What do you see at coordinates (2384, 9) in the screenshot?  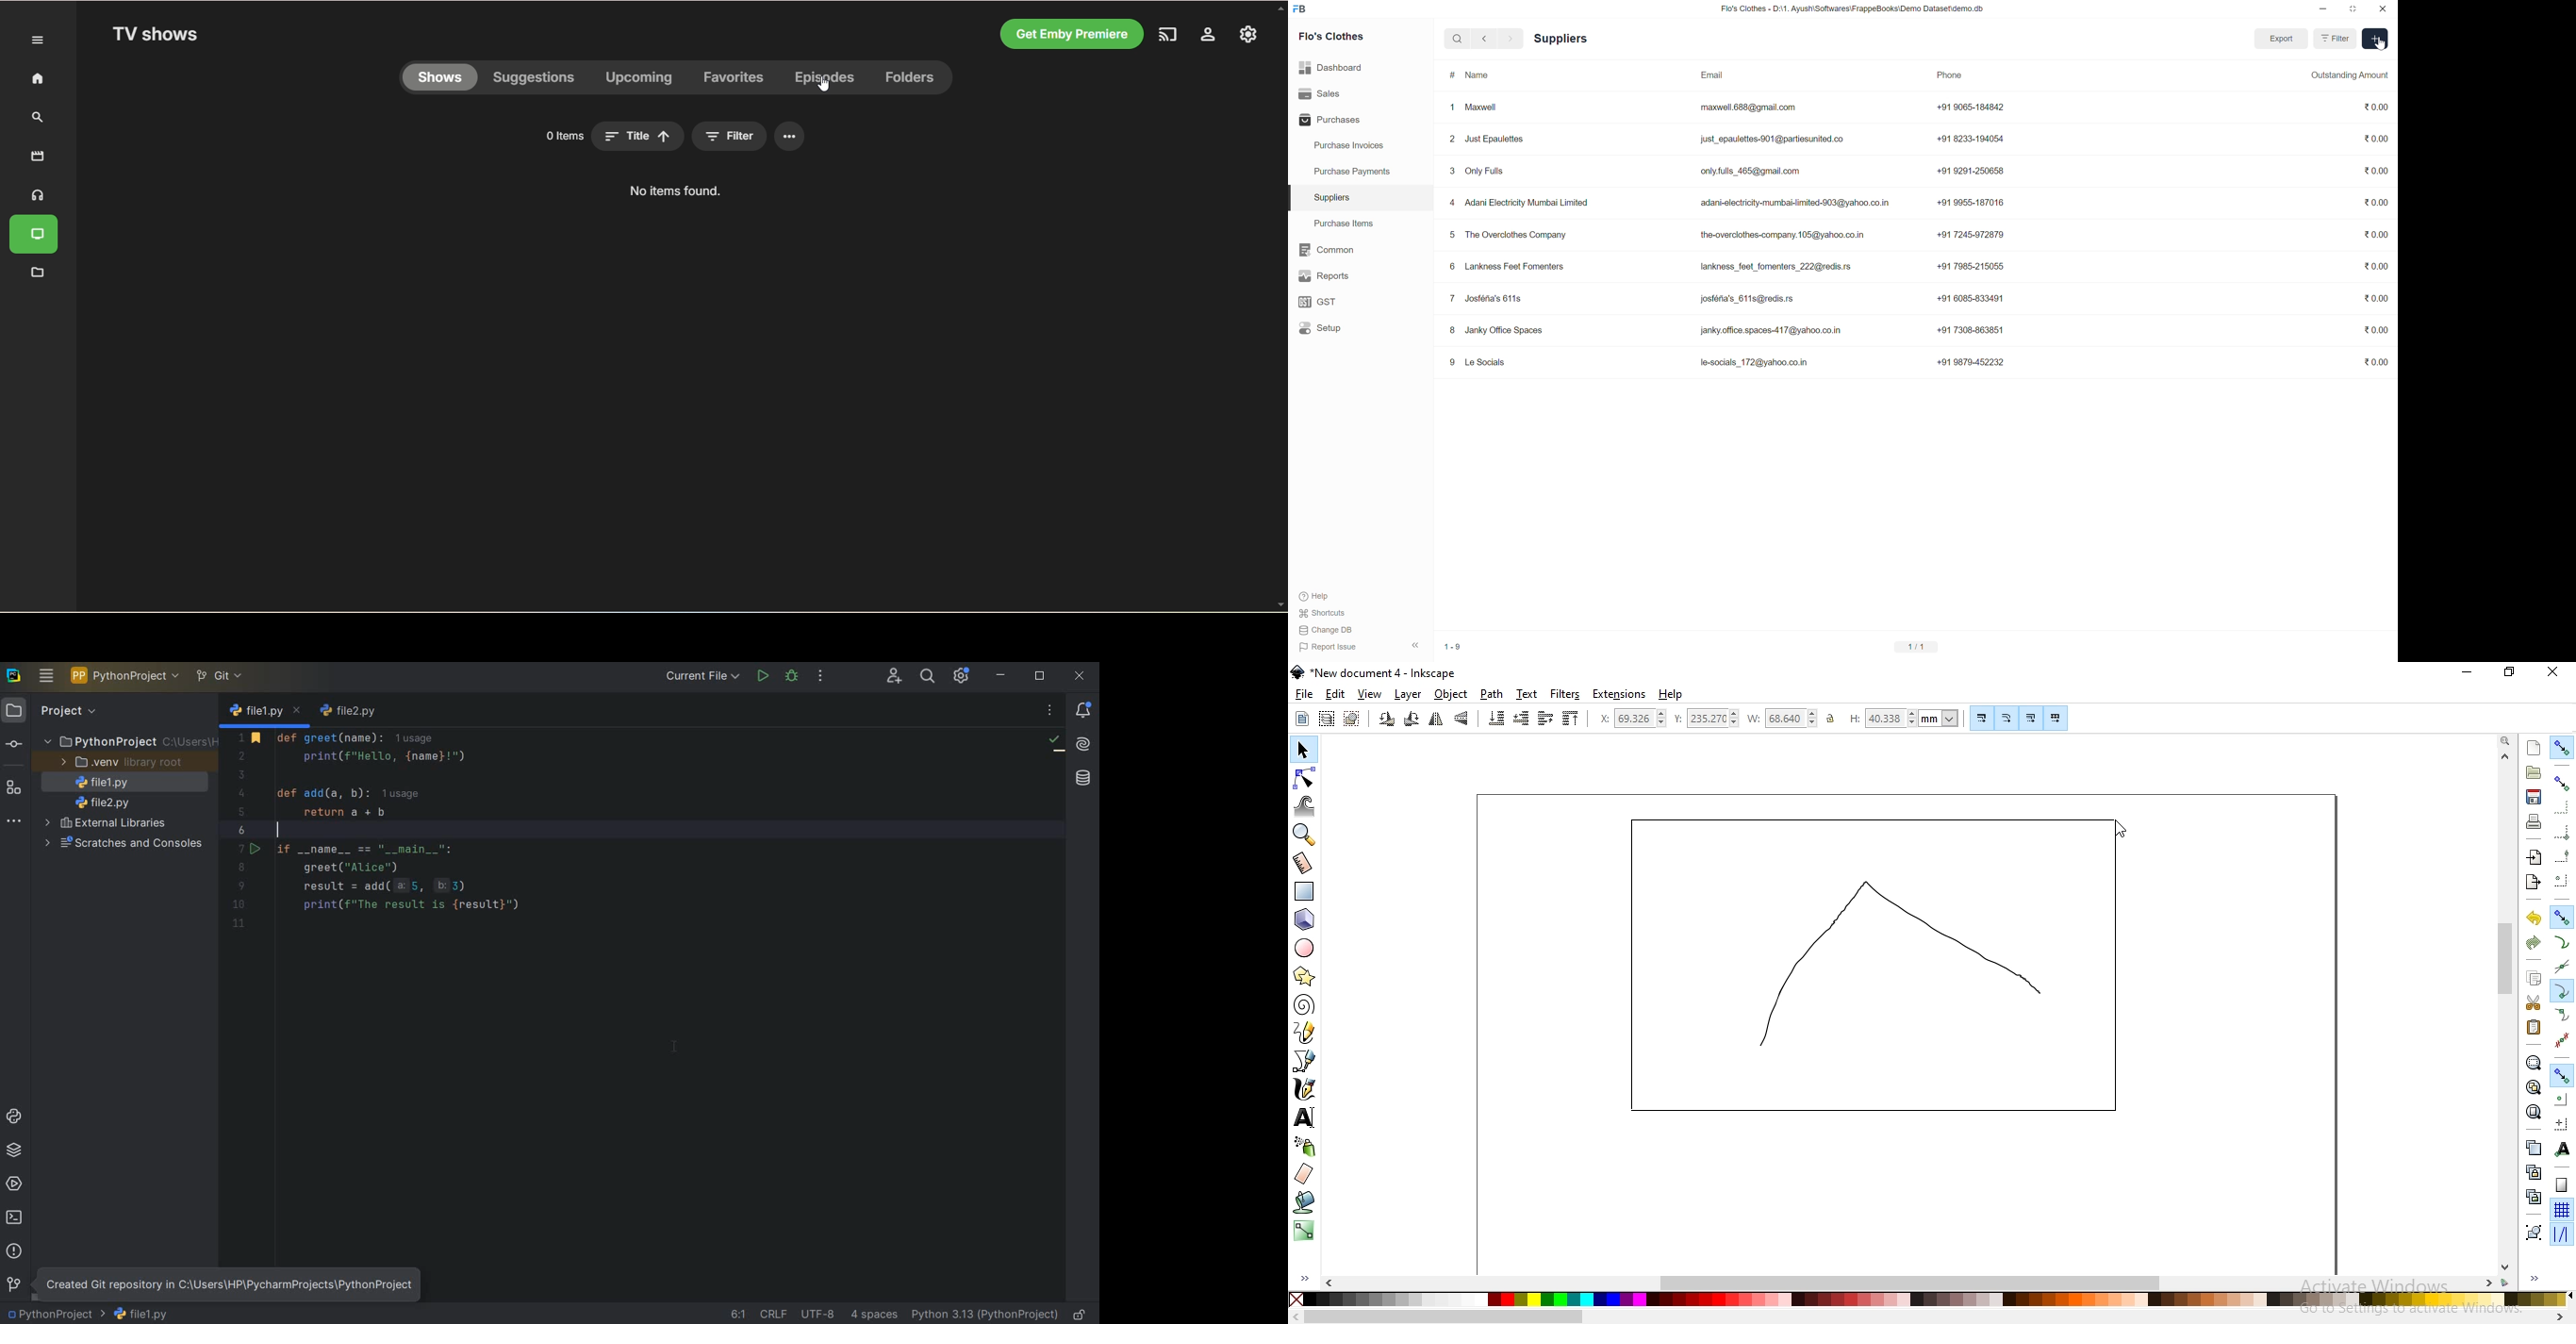 I see `Close` at bounding box center [2384, 9].